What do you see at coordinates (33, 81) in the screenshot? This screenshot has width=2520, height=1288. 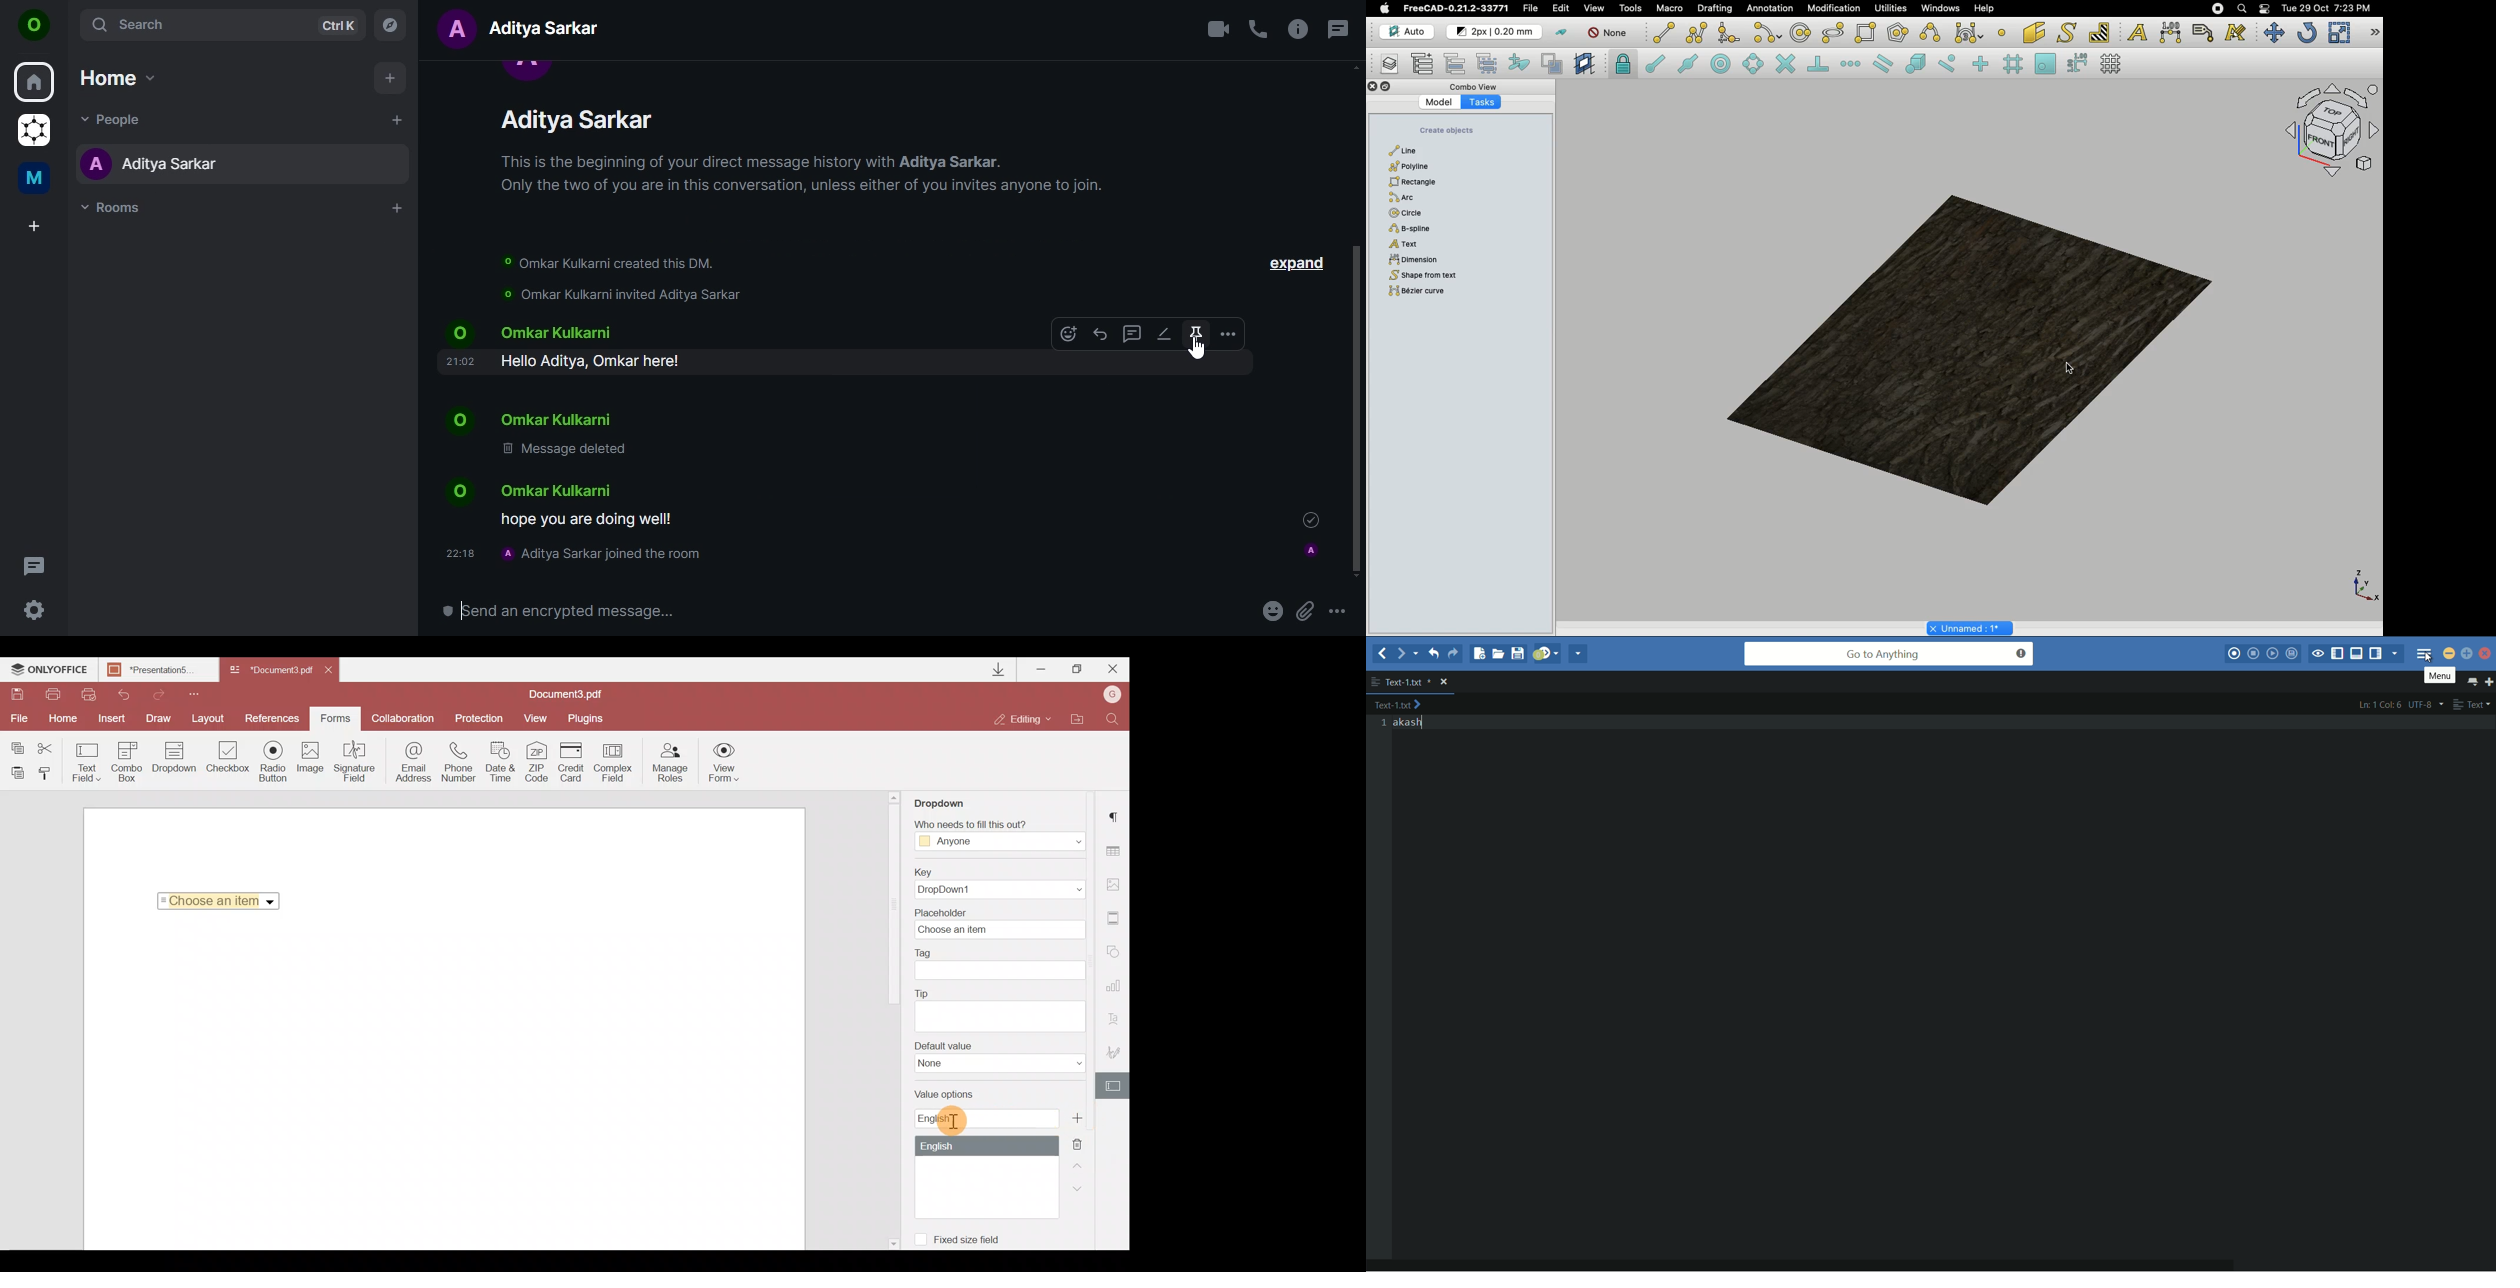 I see `home` at bounding box center [33, 81].